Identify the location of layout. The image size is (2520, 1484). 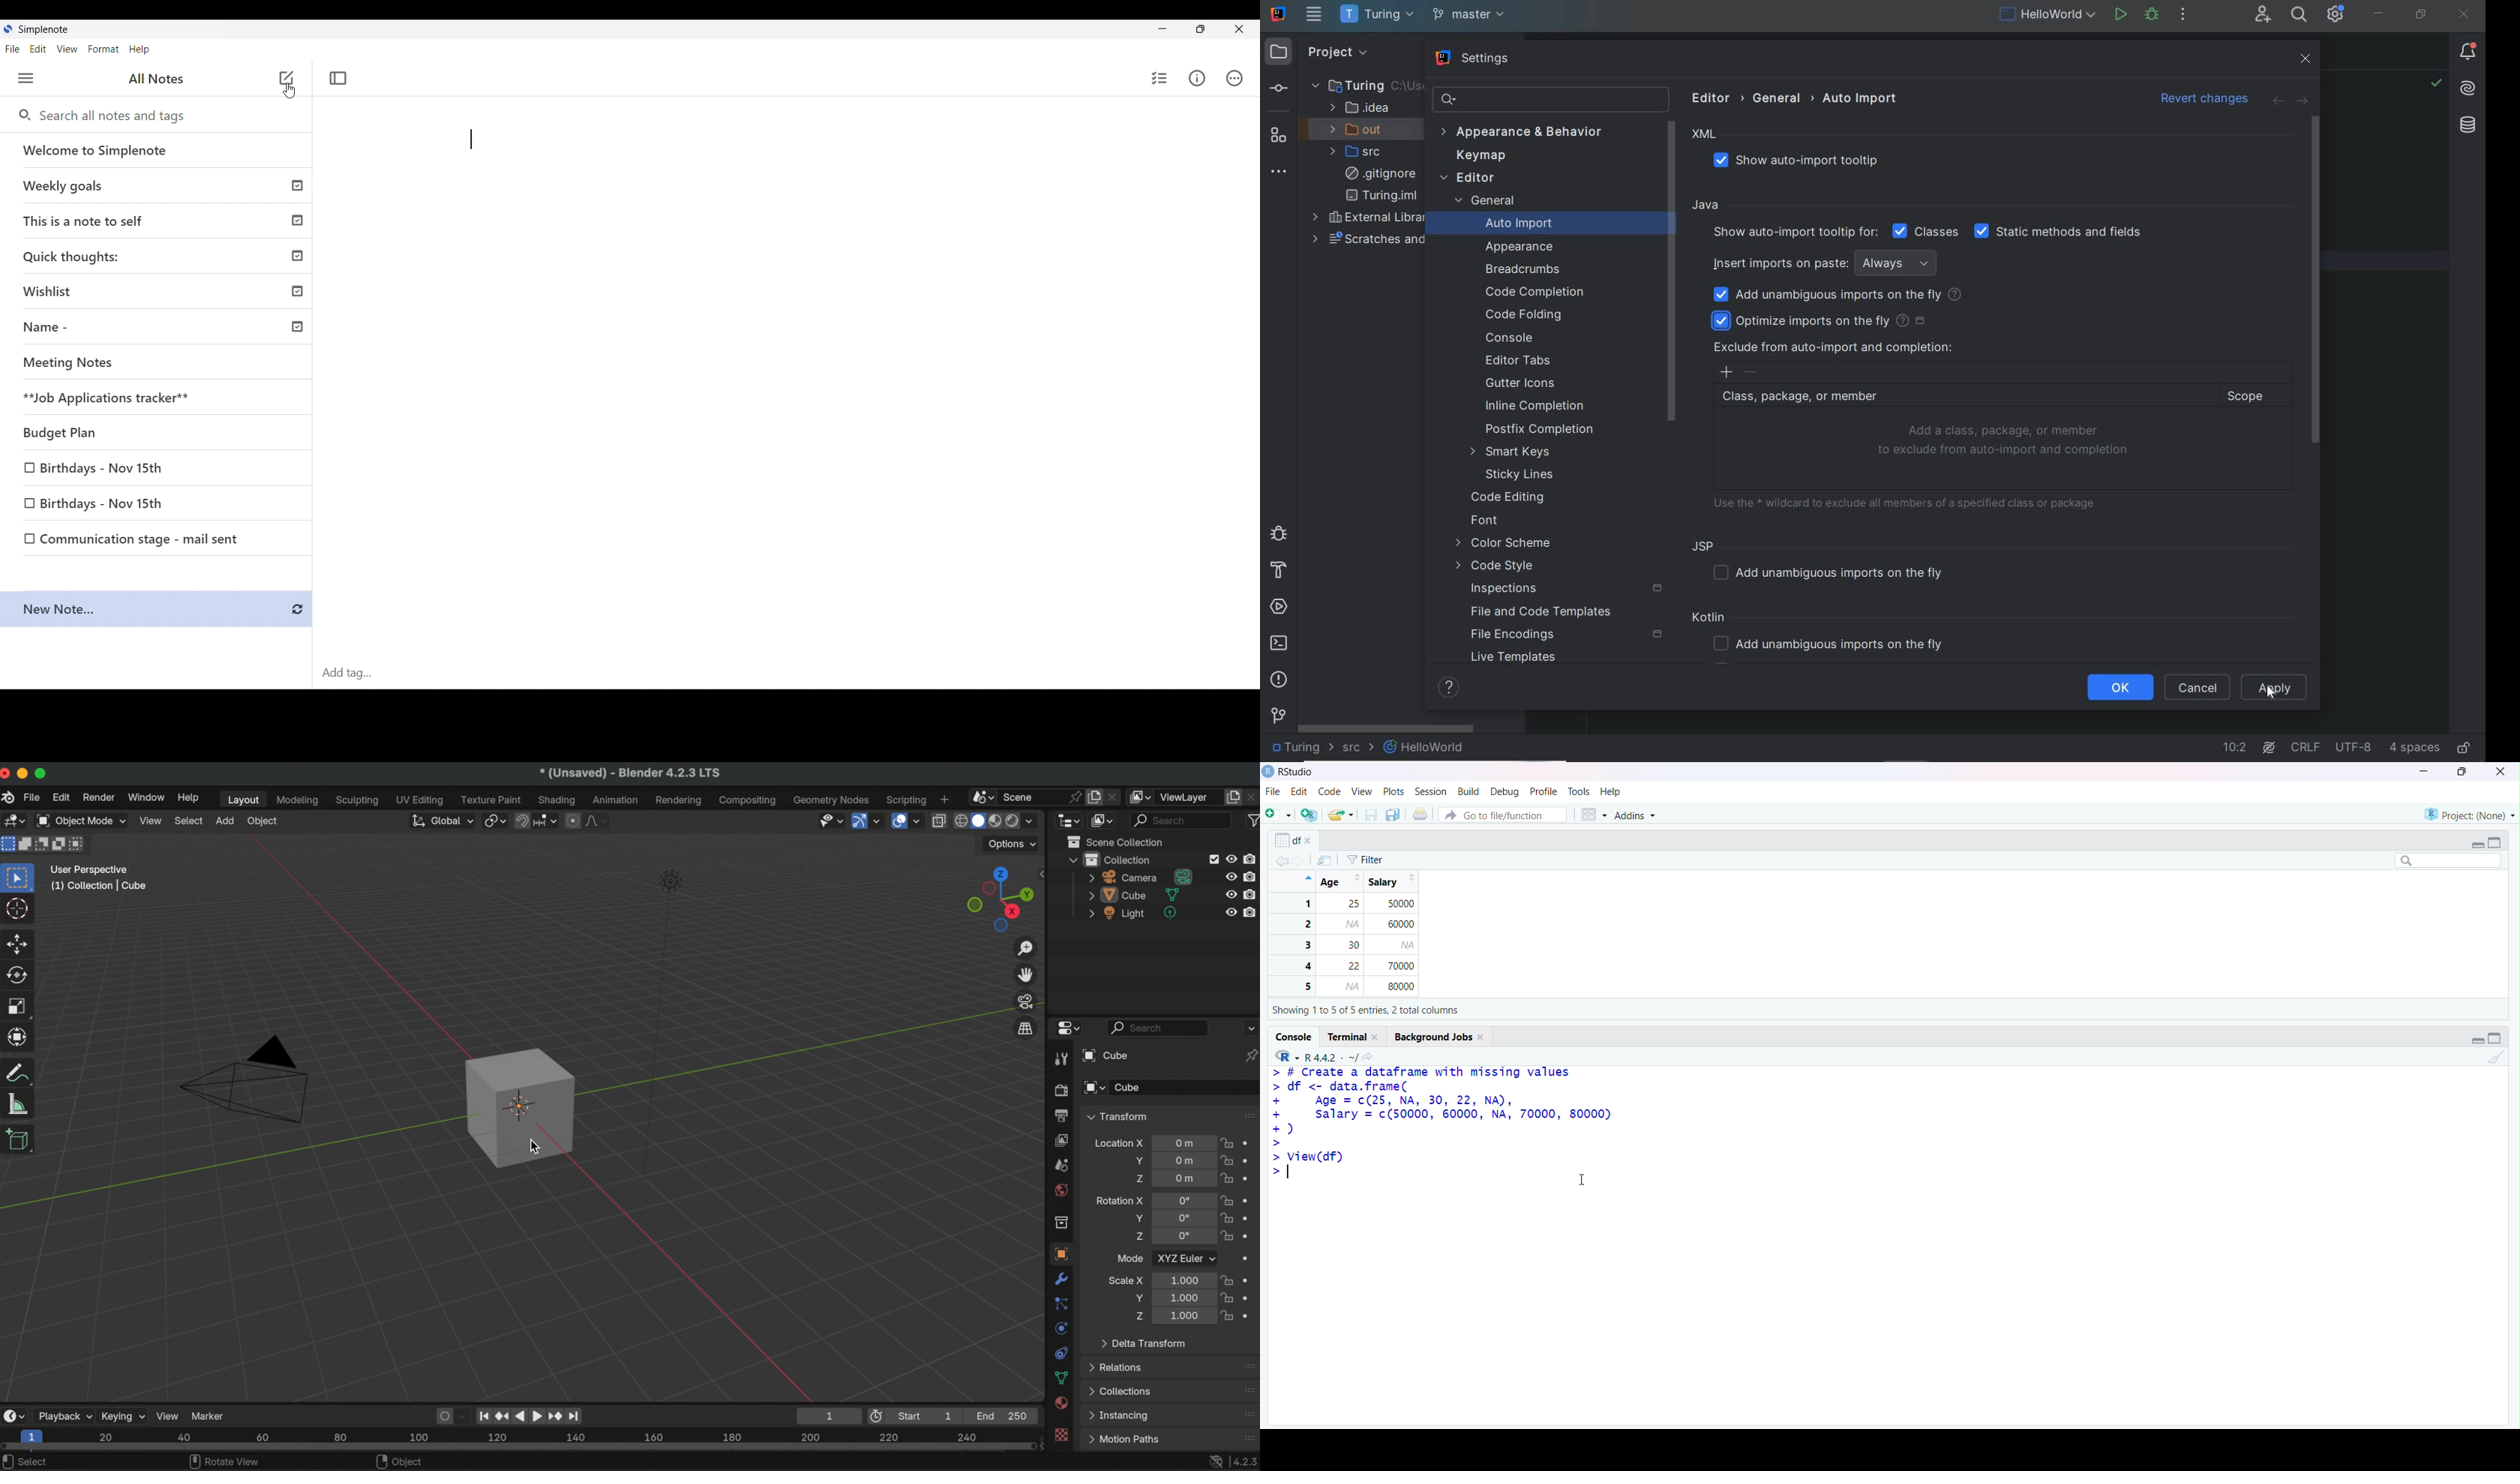
(241, 800).